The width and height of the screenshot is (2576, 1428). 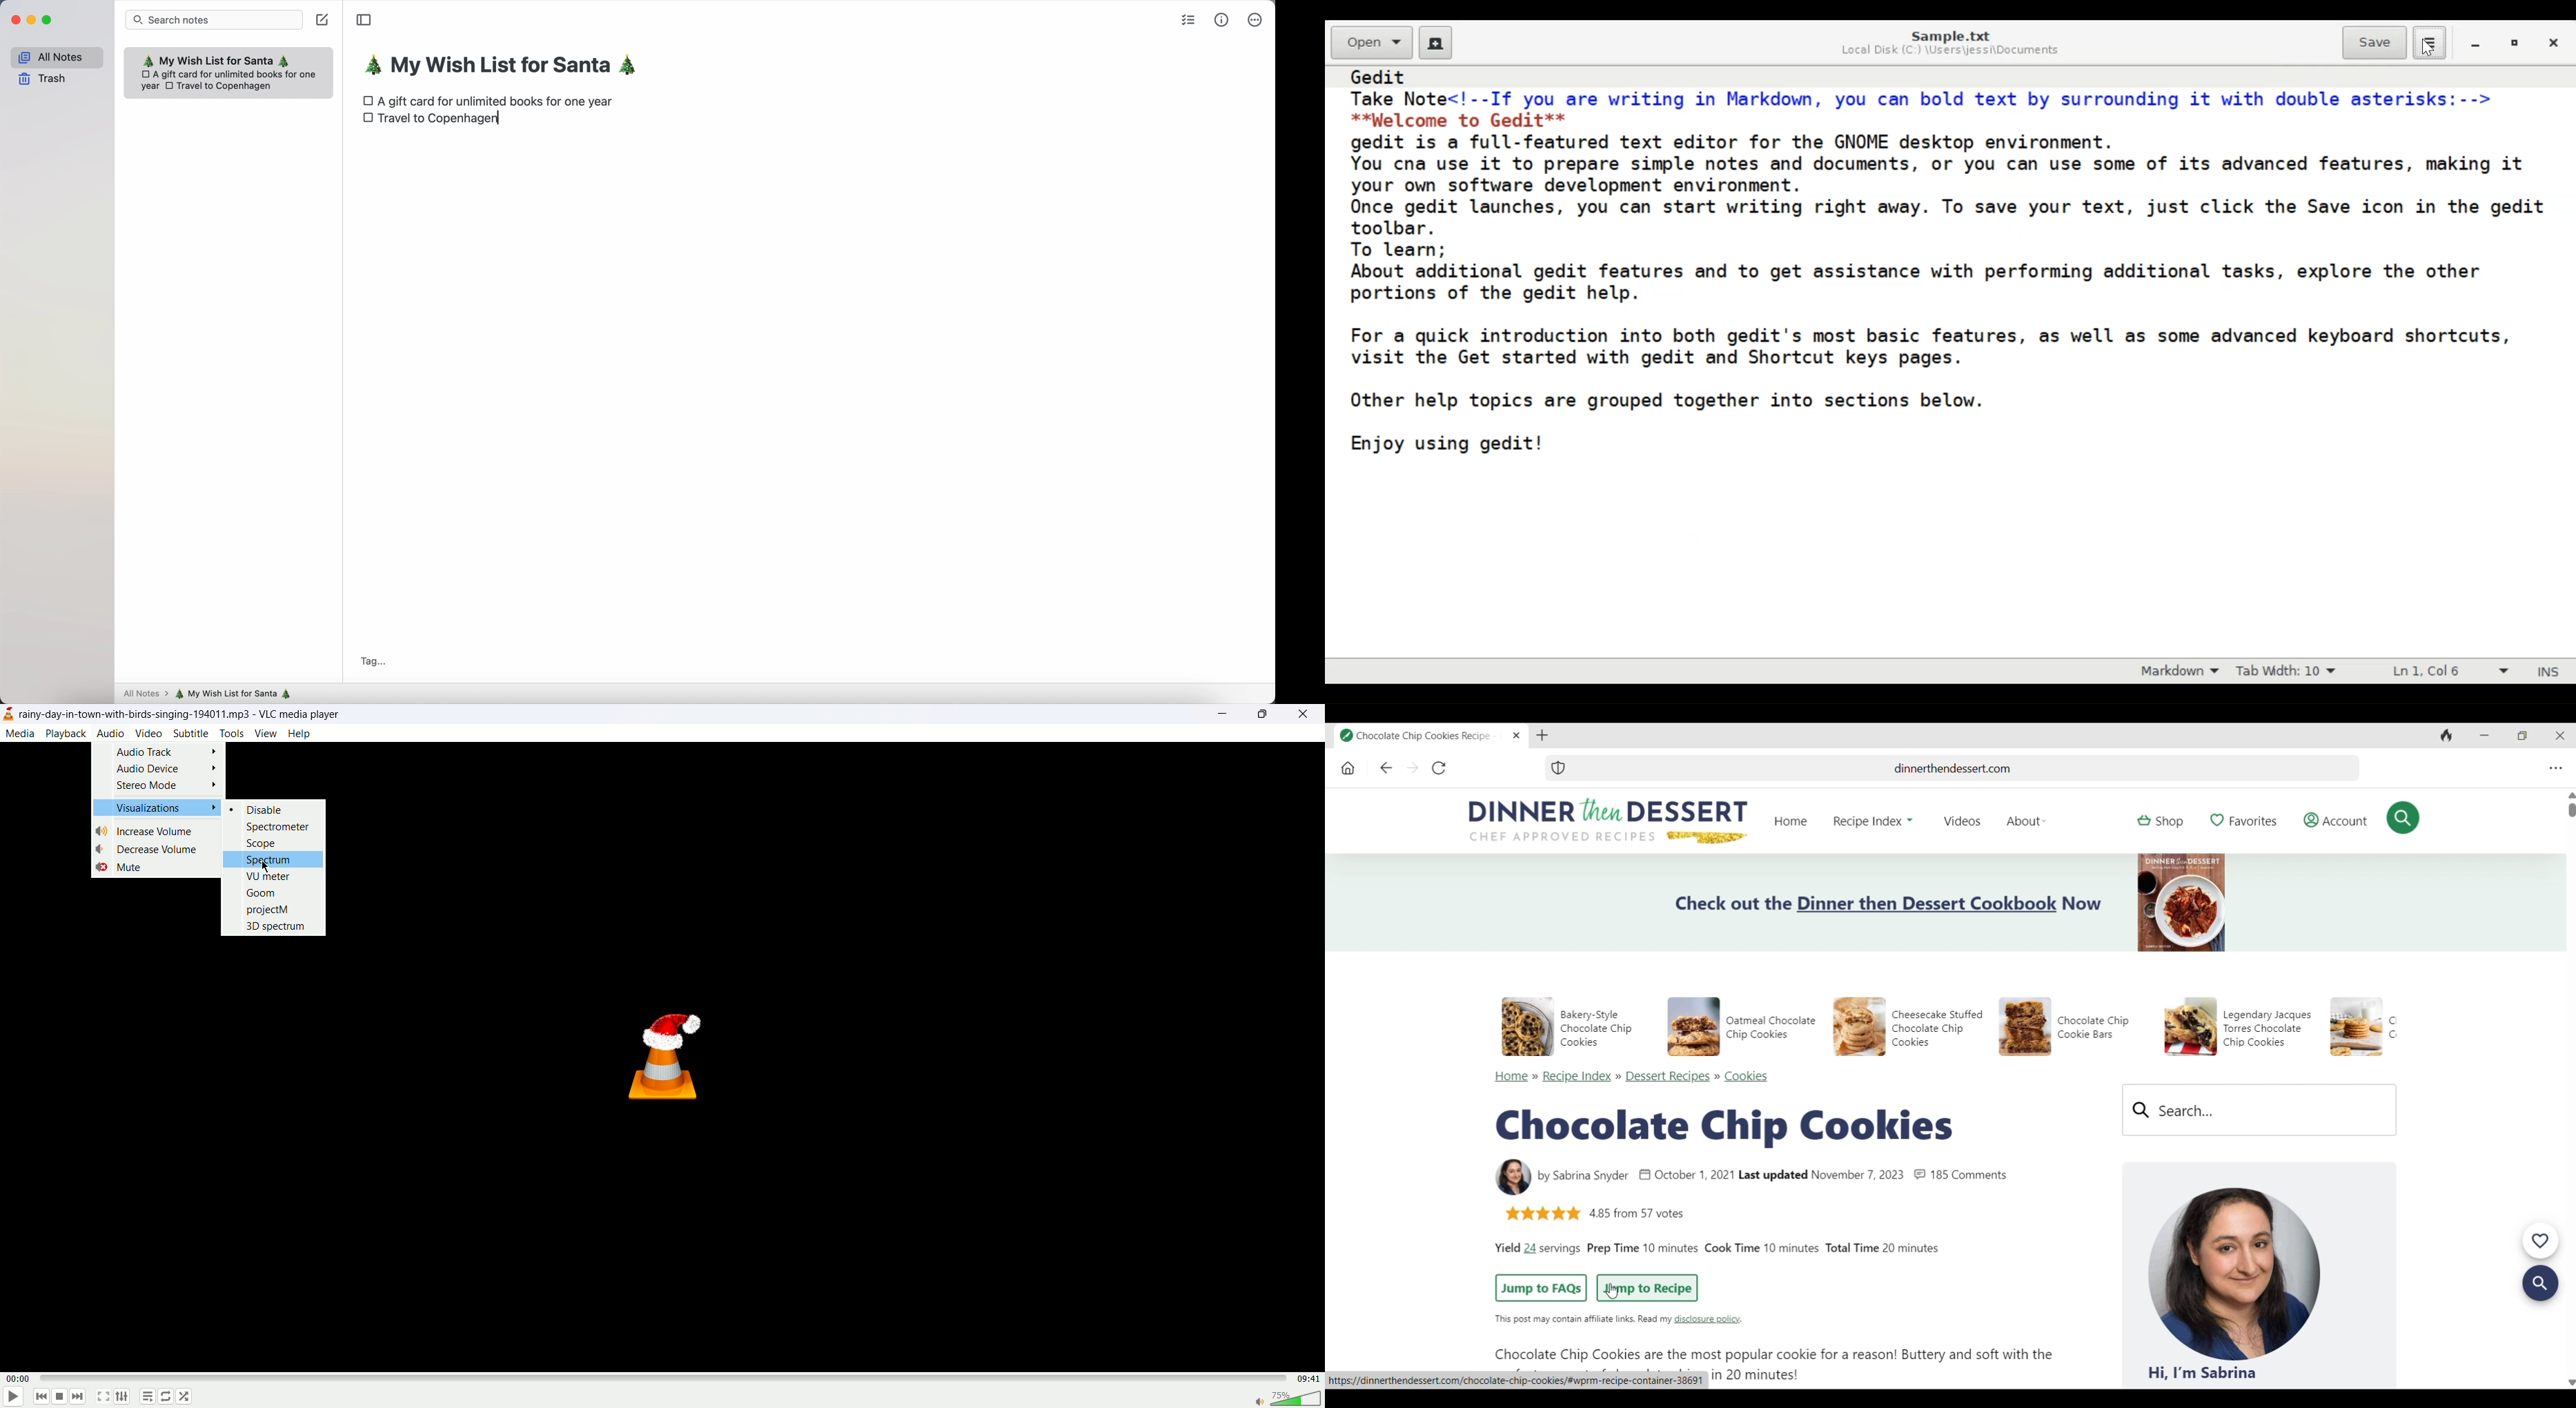 I want to click on played time, so click(x=17, y=1379).